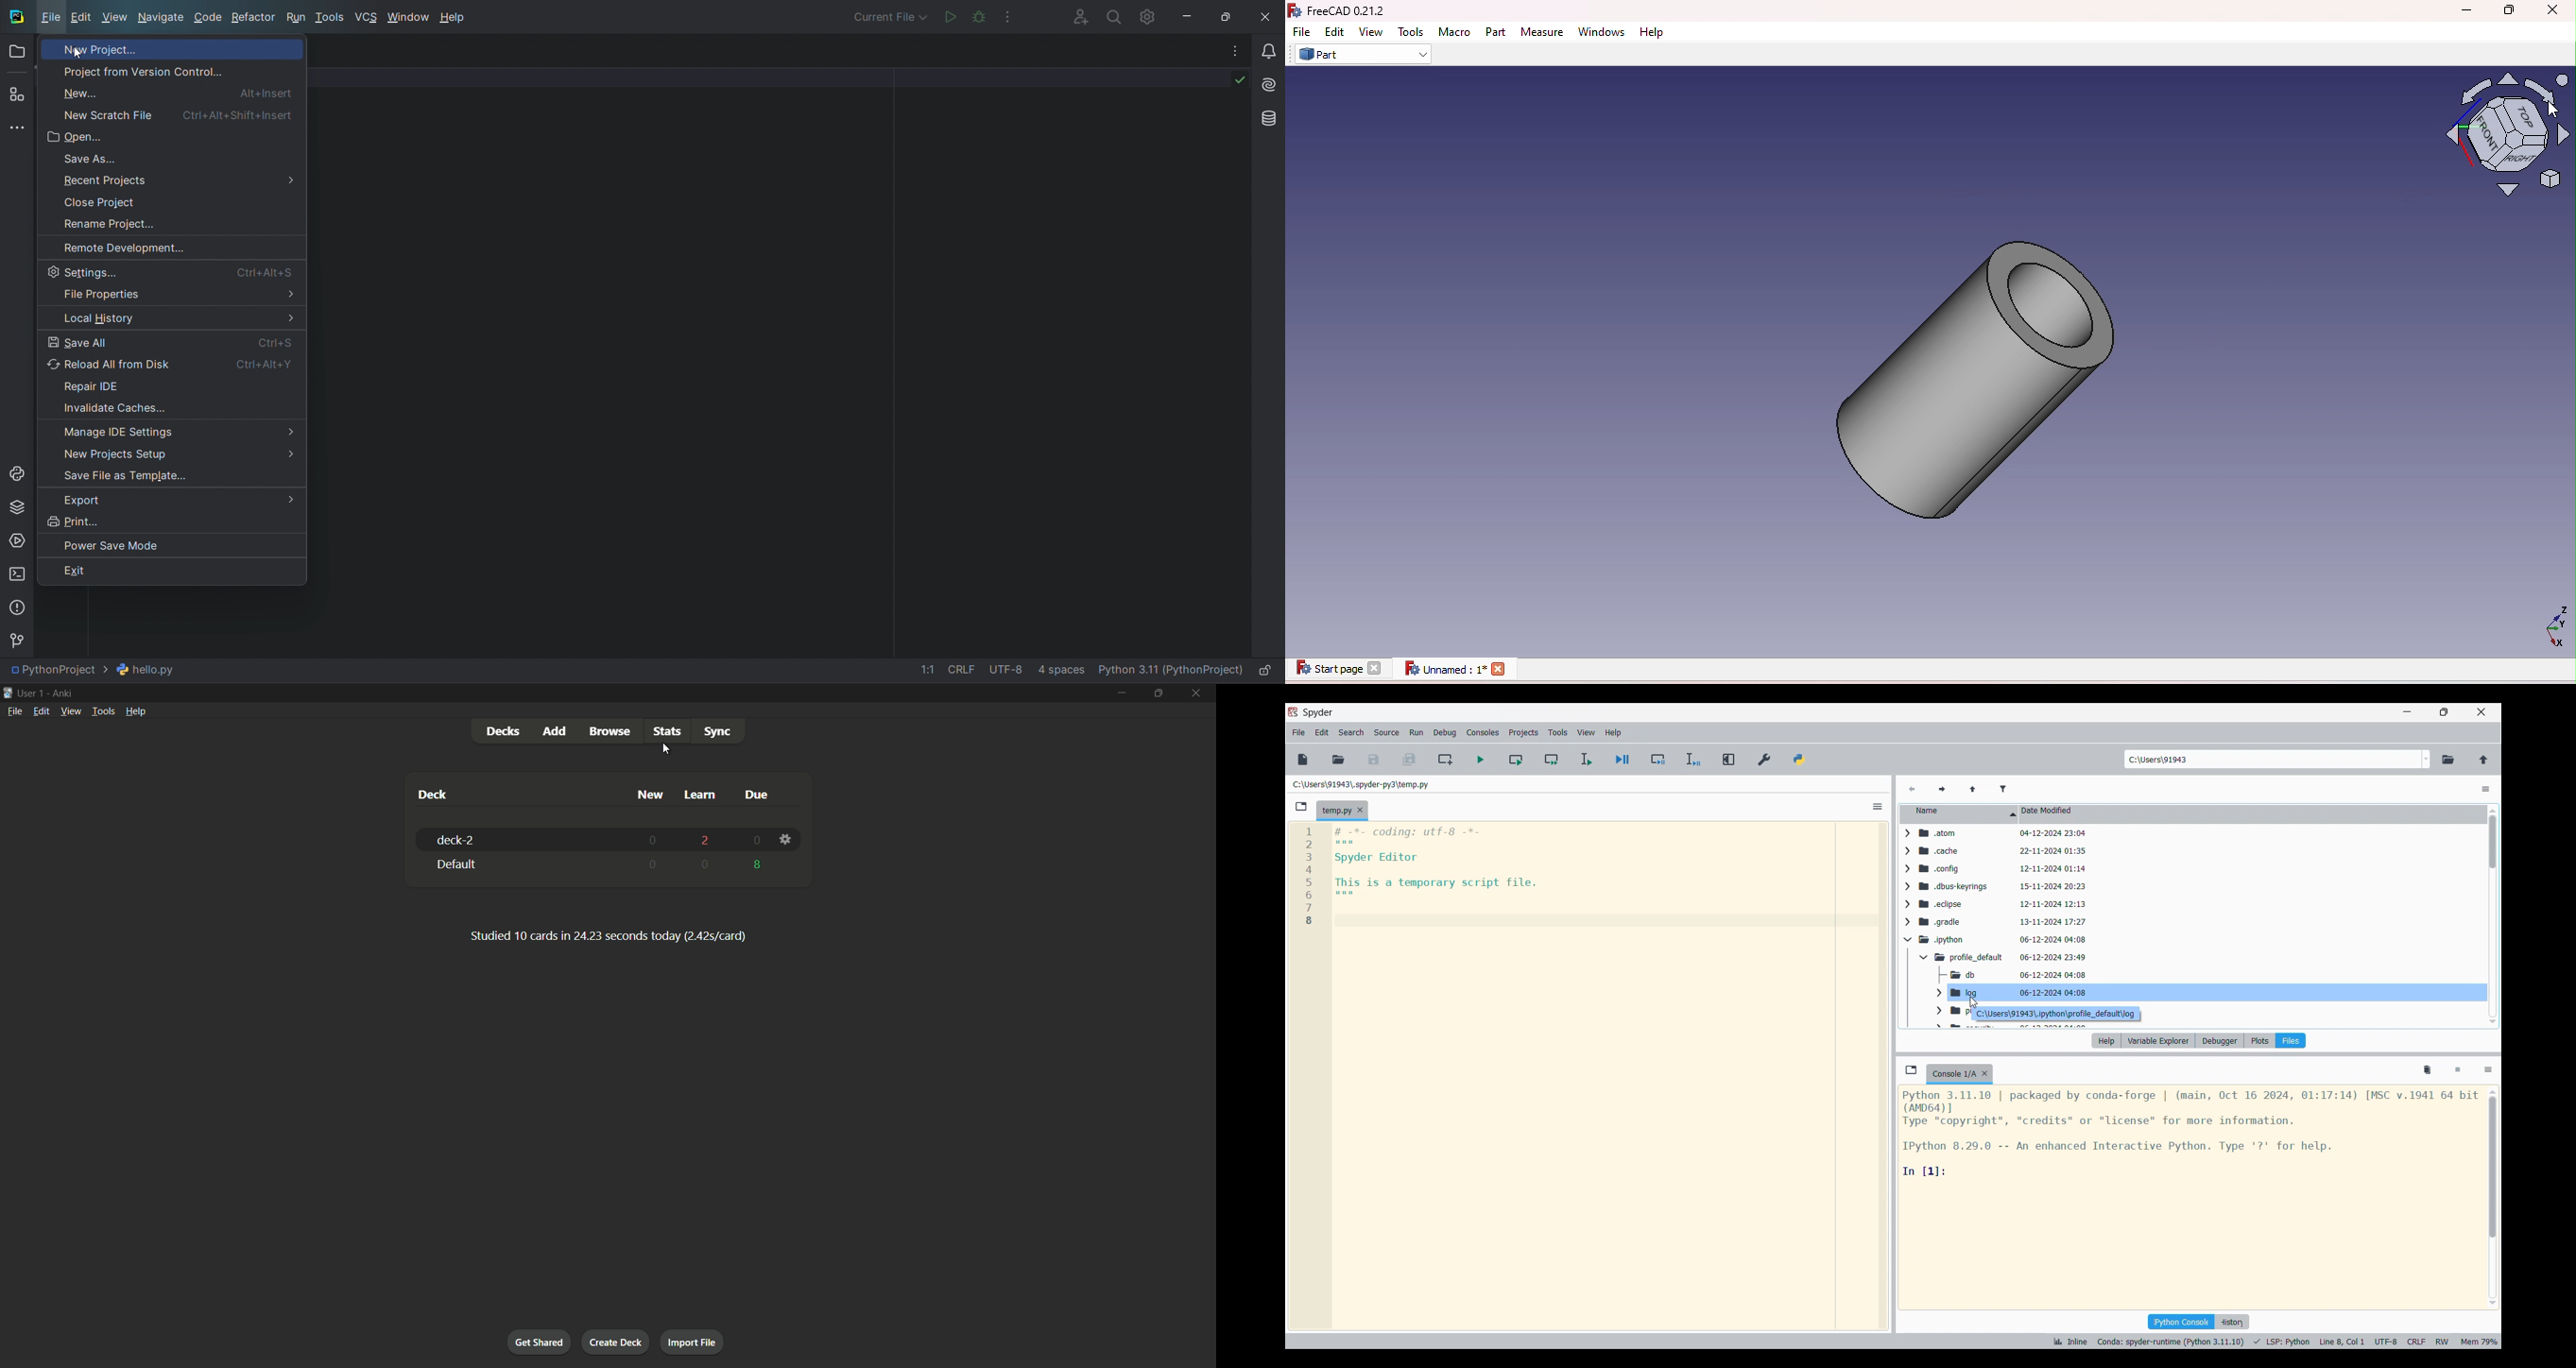 Image resolution: width=2576 pixels, height=1372 pixels. Describe the element at coordinates (2181, 1322) in the screenshot. I see `IPython console` at that location.